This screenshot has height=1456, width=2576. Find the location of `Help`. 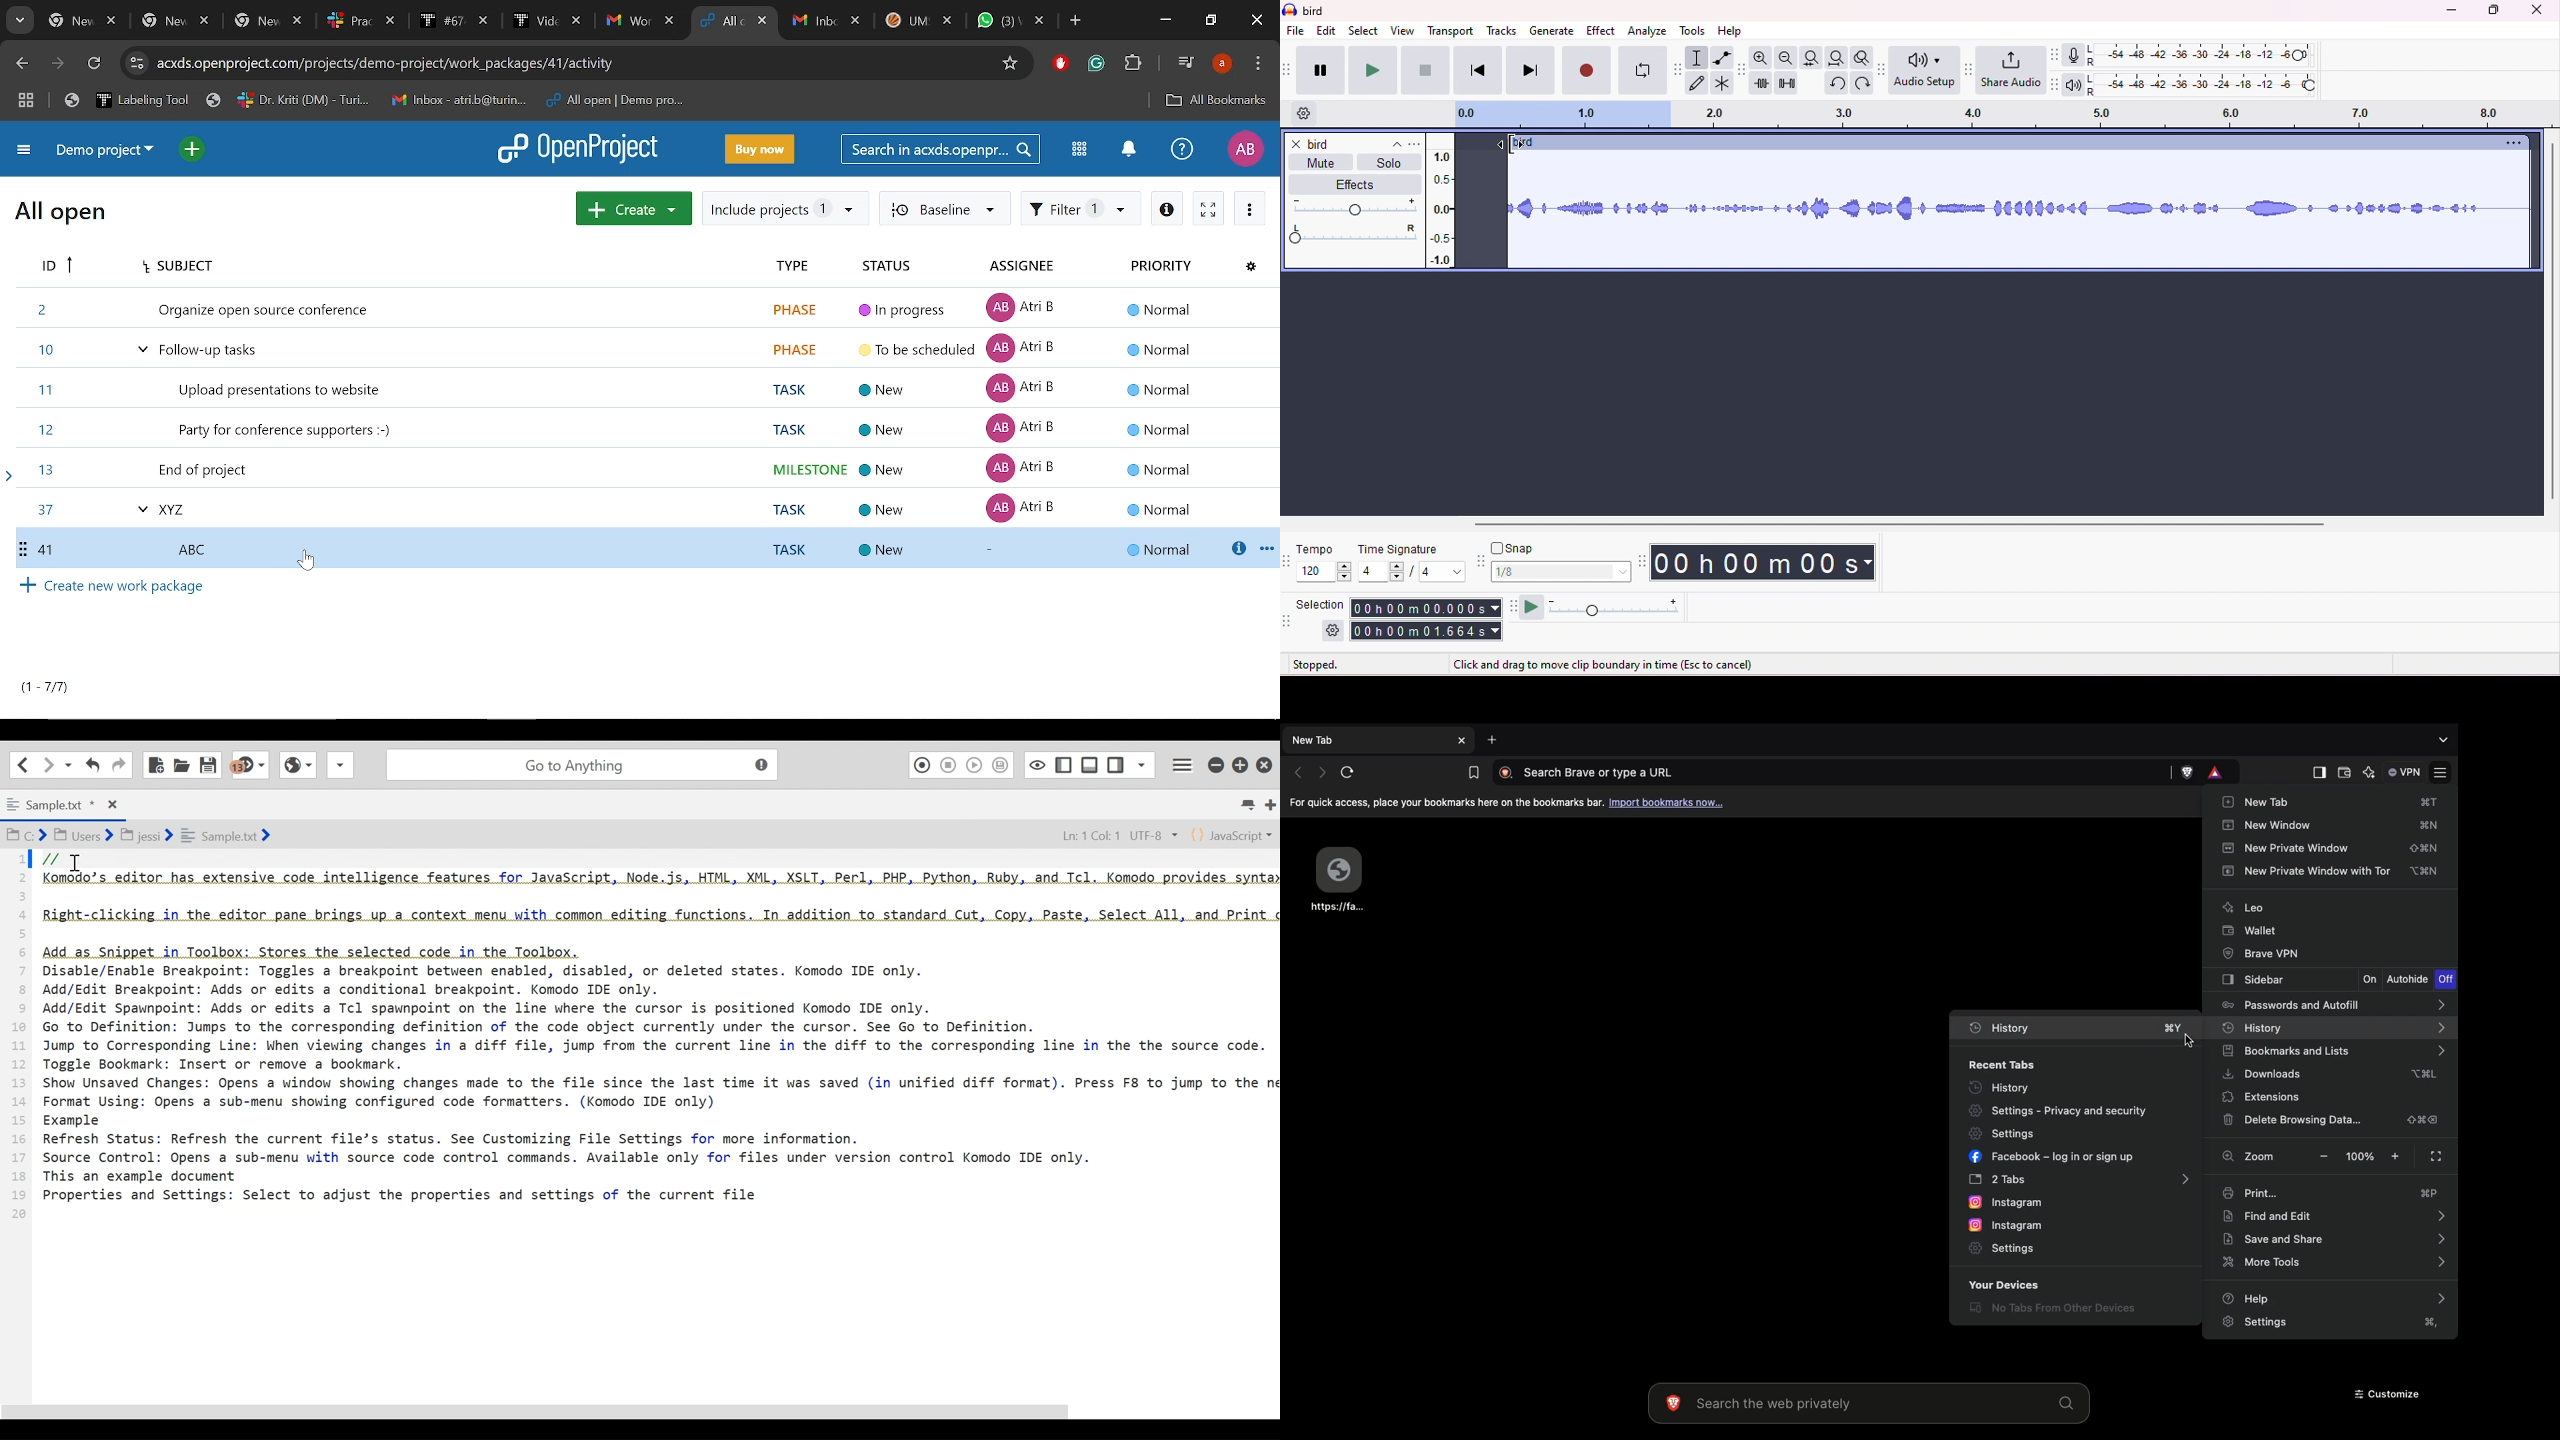

Help is located at coordinates (2332, 1295).